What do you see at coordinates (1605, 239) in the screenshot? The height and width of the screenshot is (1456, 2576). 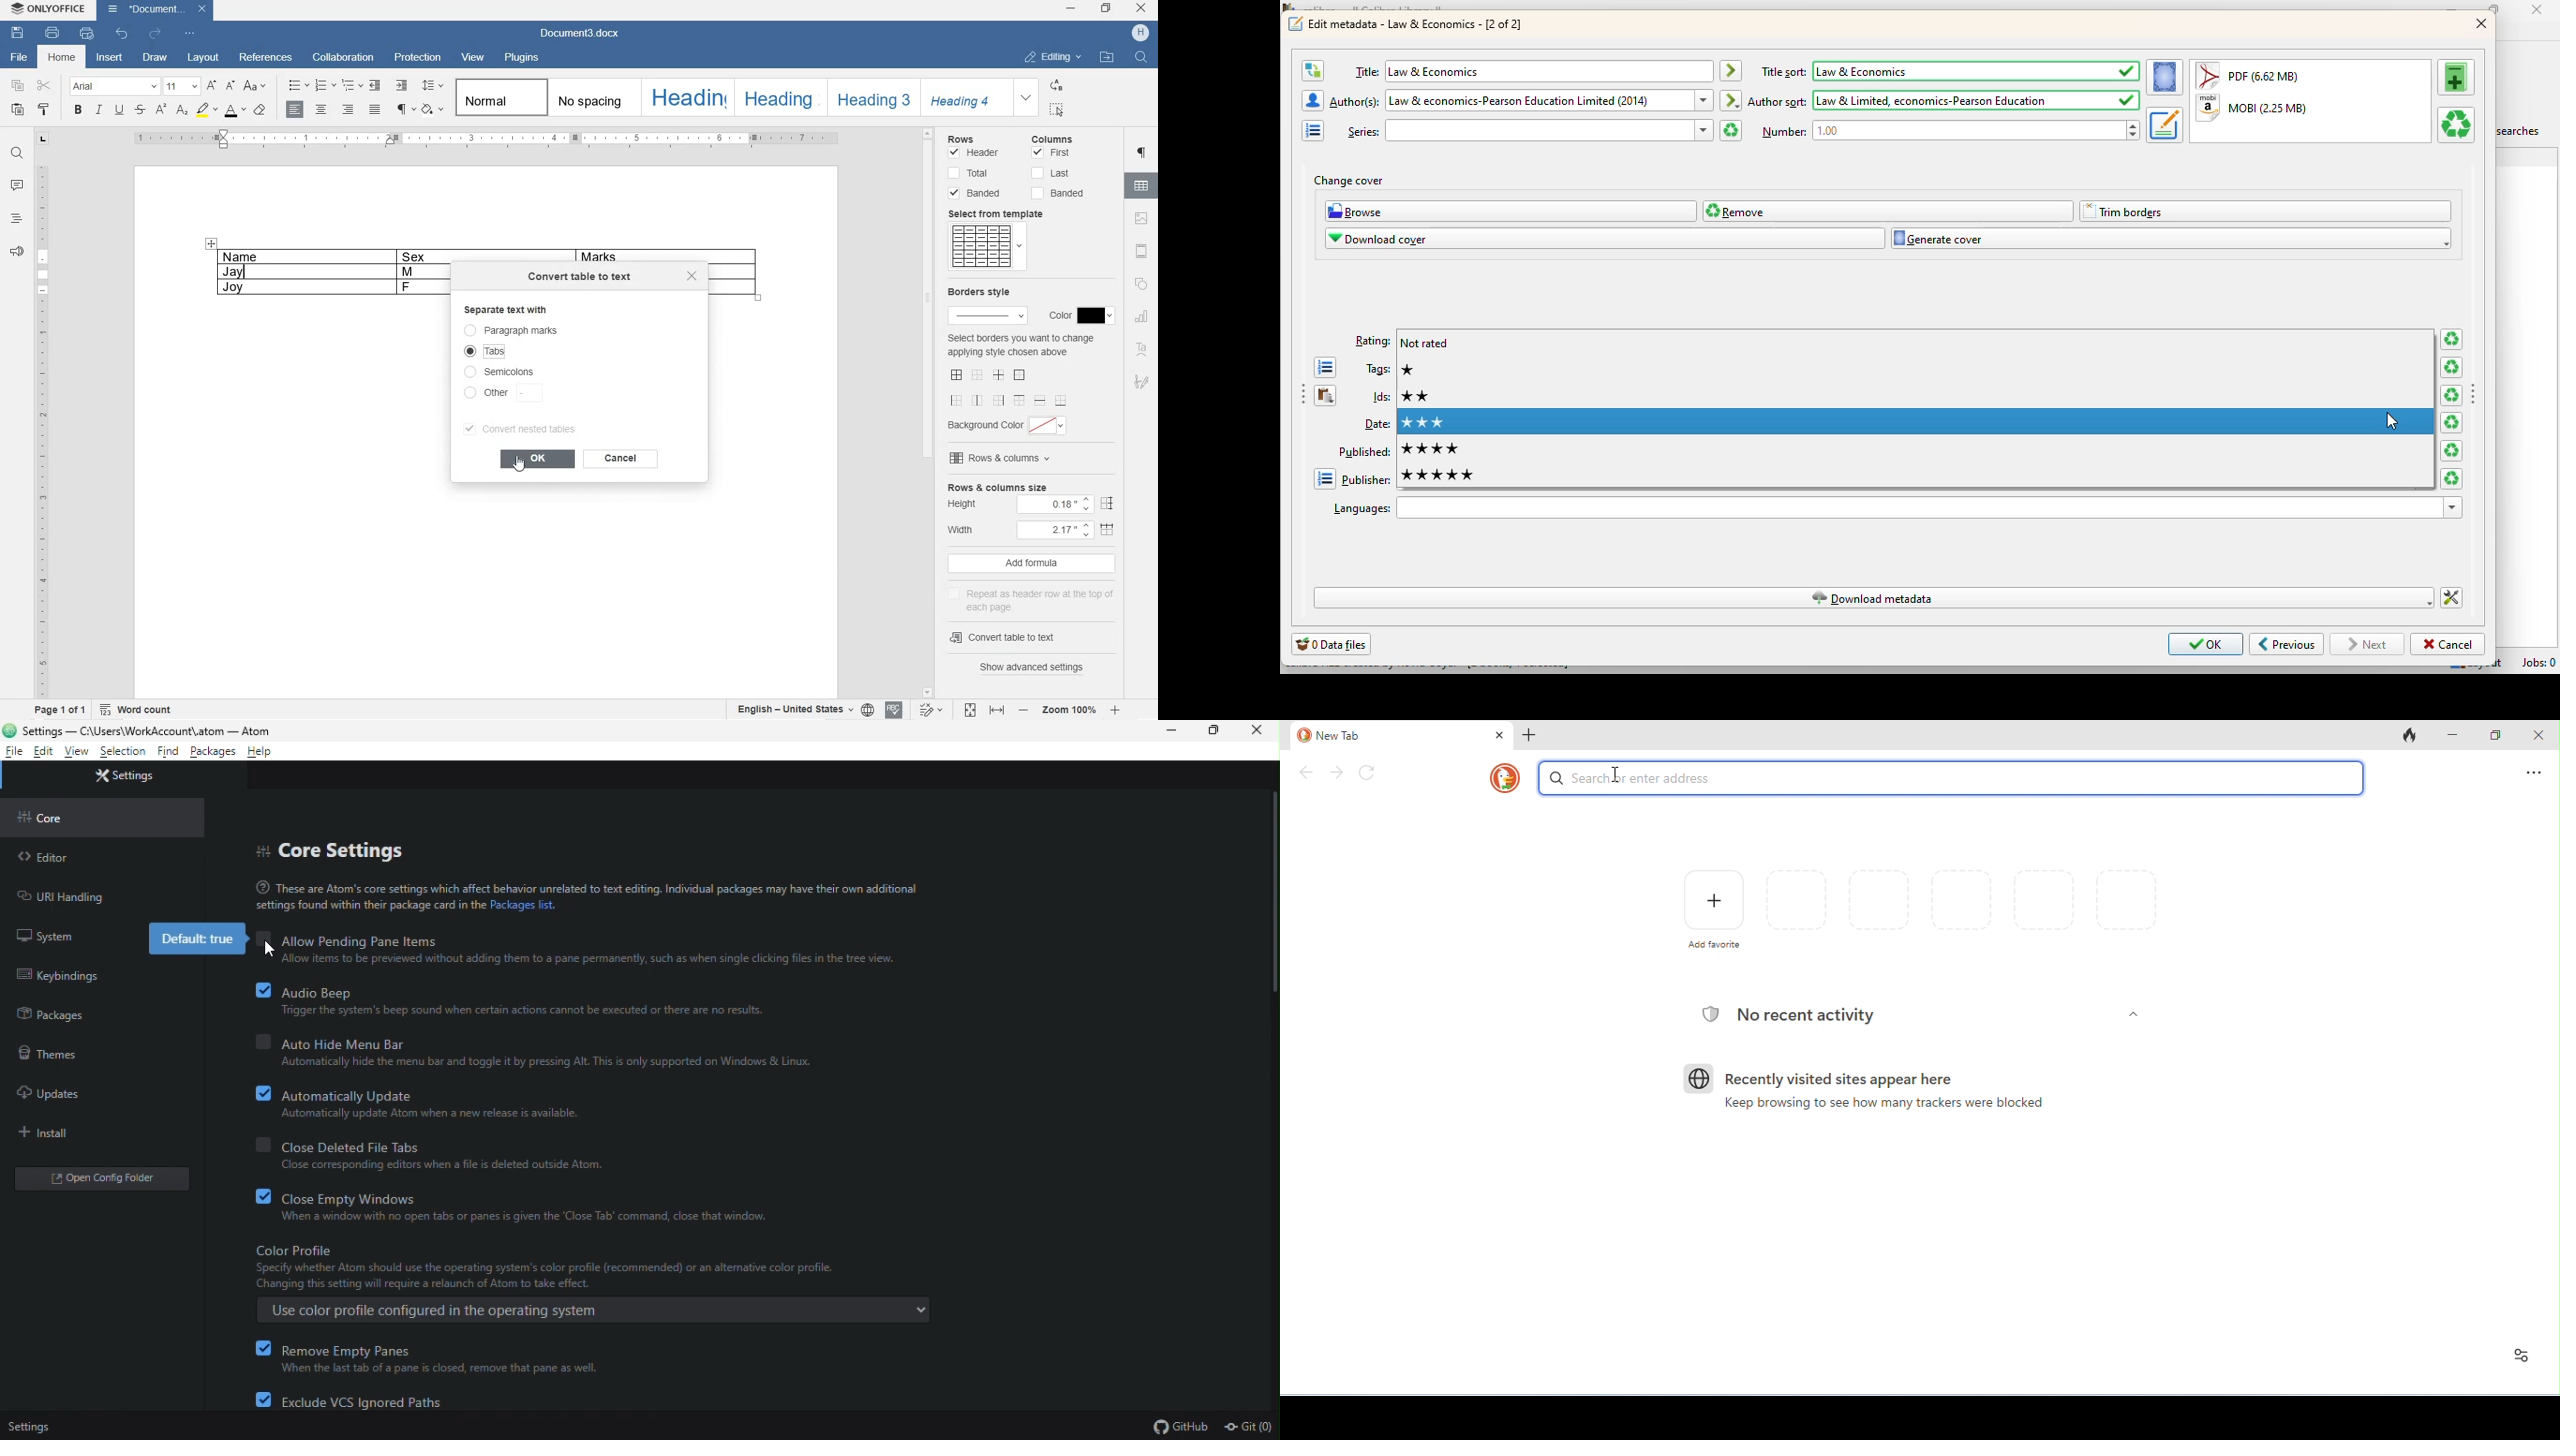 I see `download cover` at bounding box center [1605, 239].